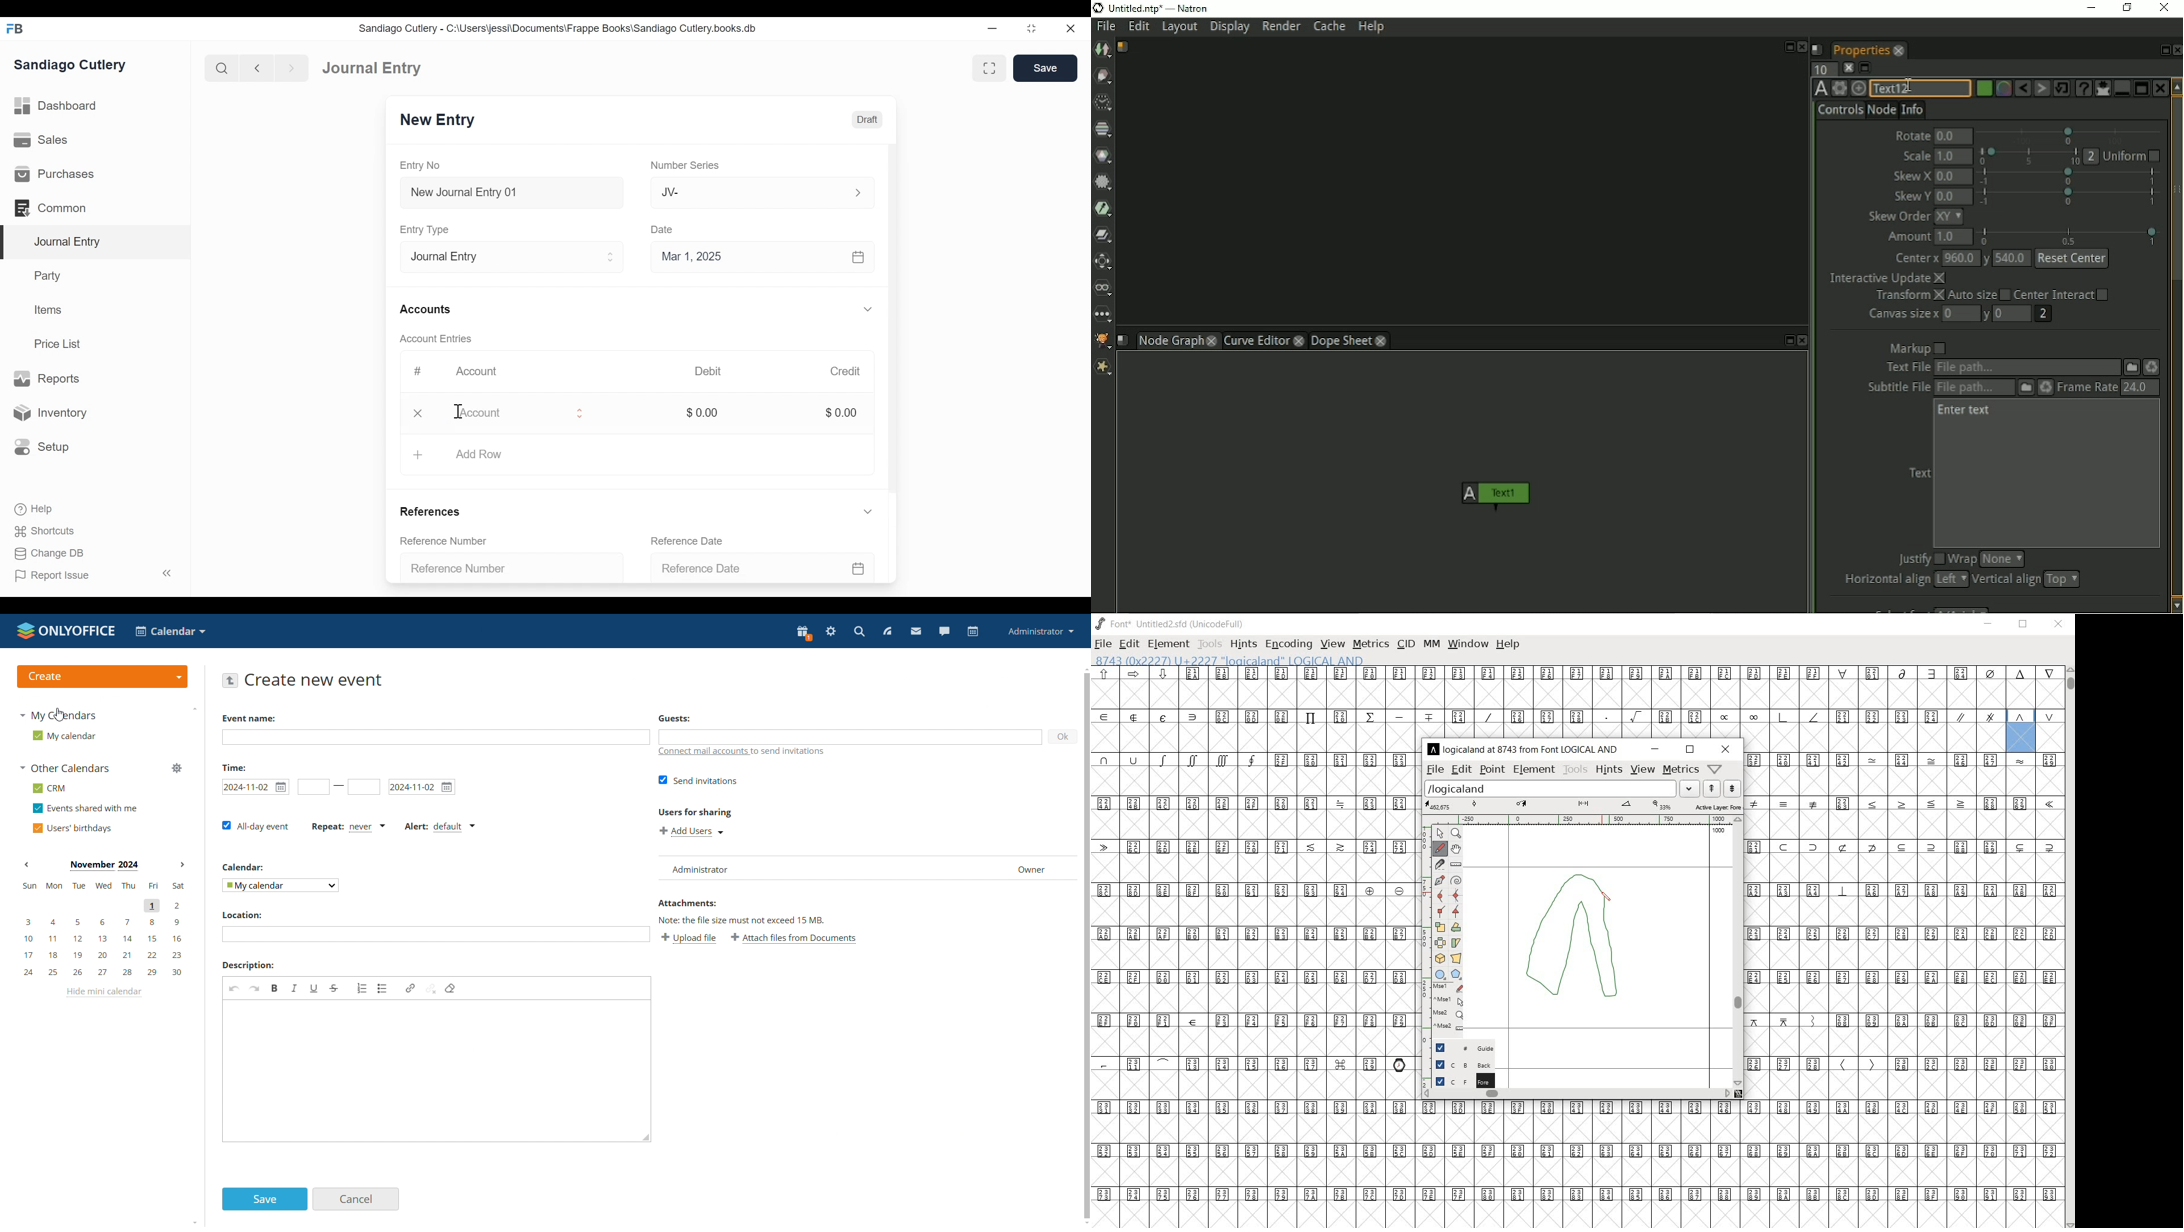 This screenshot has width=2184, height=1232. Describe the element at coordinates (1716, 768) in the screenshot. I see `Help/Window` at that location.